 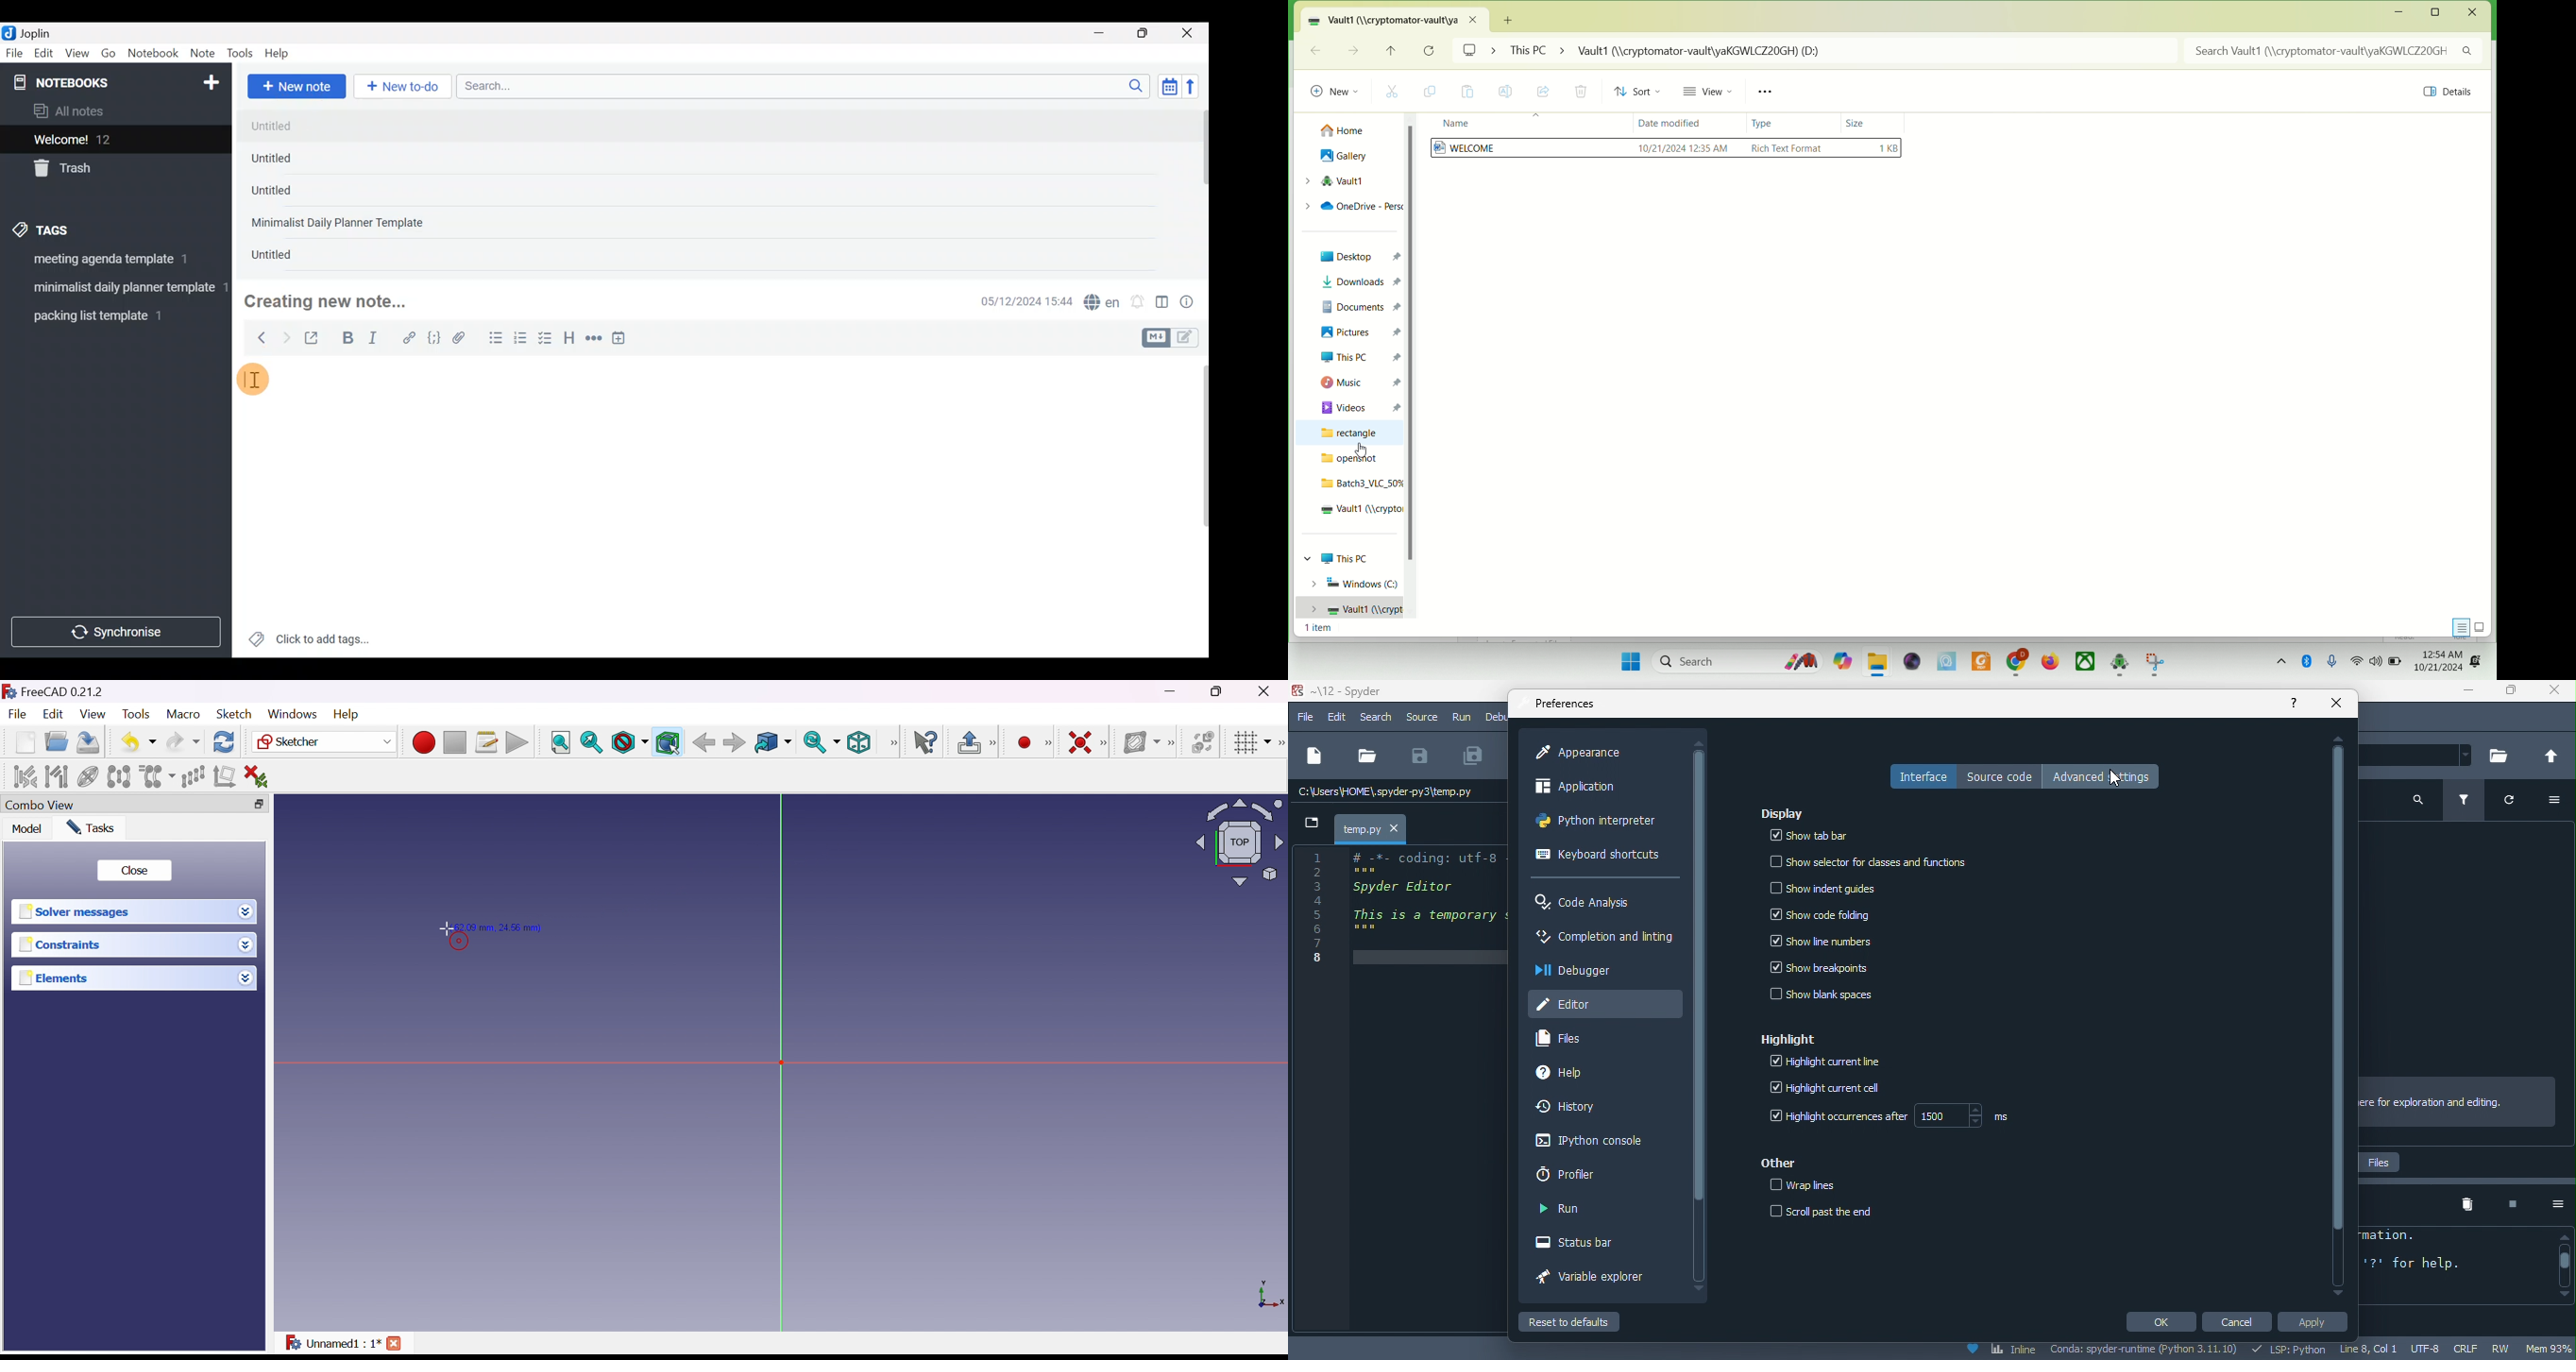 I want to click on scroll past the end, so click(x=1823, y=1212).